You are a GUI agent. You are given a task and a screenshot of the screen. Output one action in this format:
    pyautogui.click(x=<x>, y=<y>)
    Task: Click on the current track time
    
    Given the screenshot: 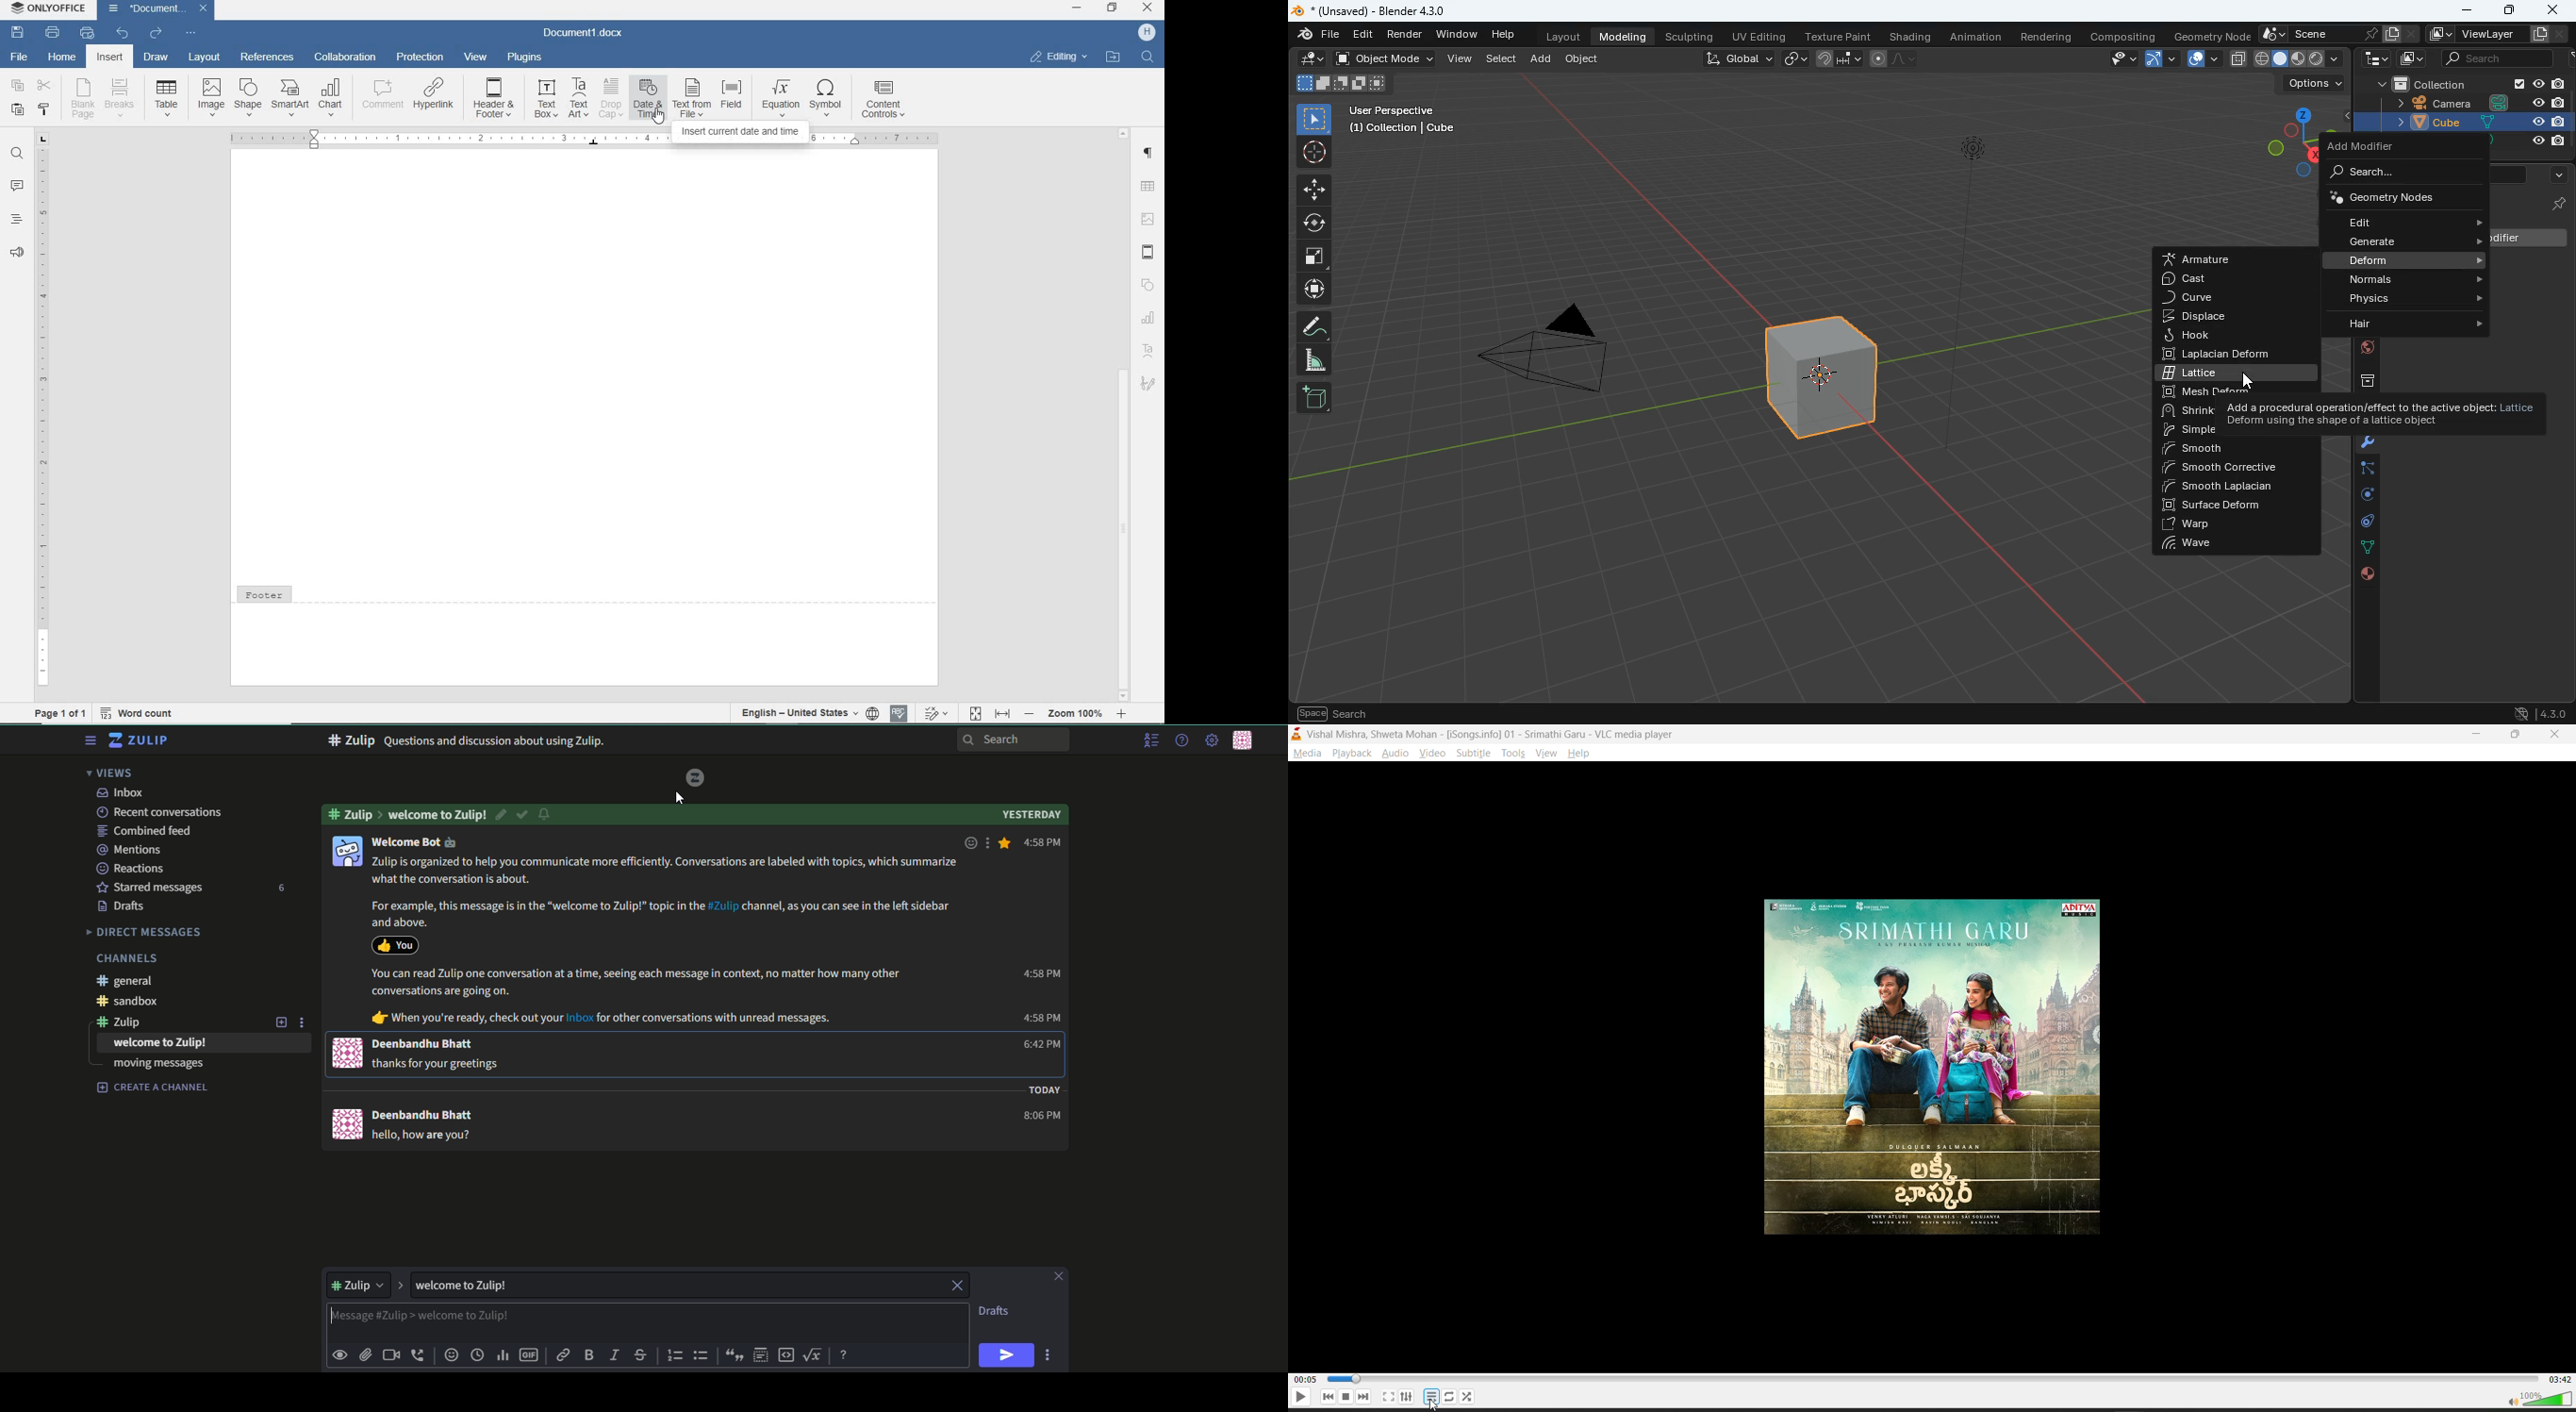 What is the action you would take?
    pyautogui.click(x=1304, y=1381)
    